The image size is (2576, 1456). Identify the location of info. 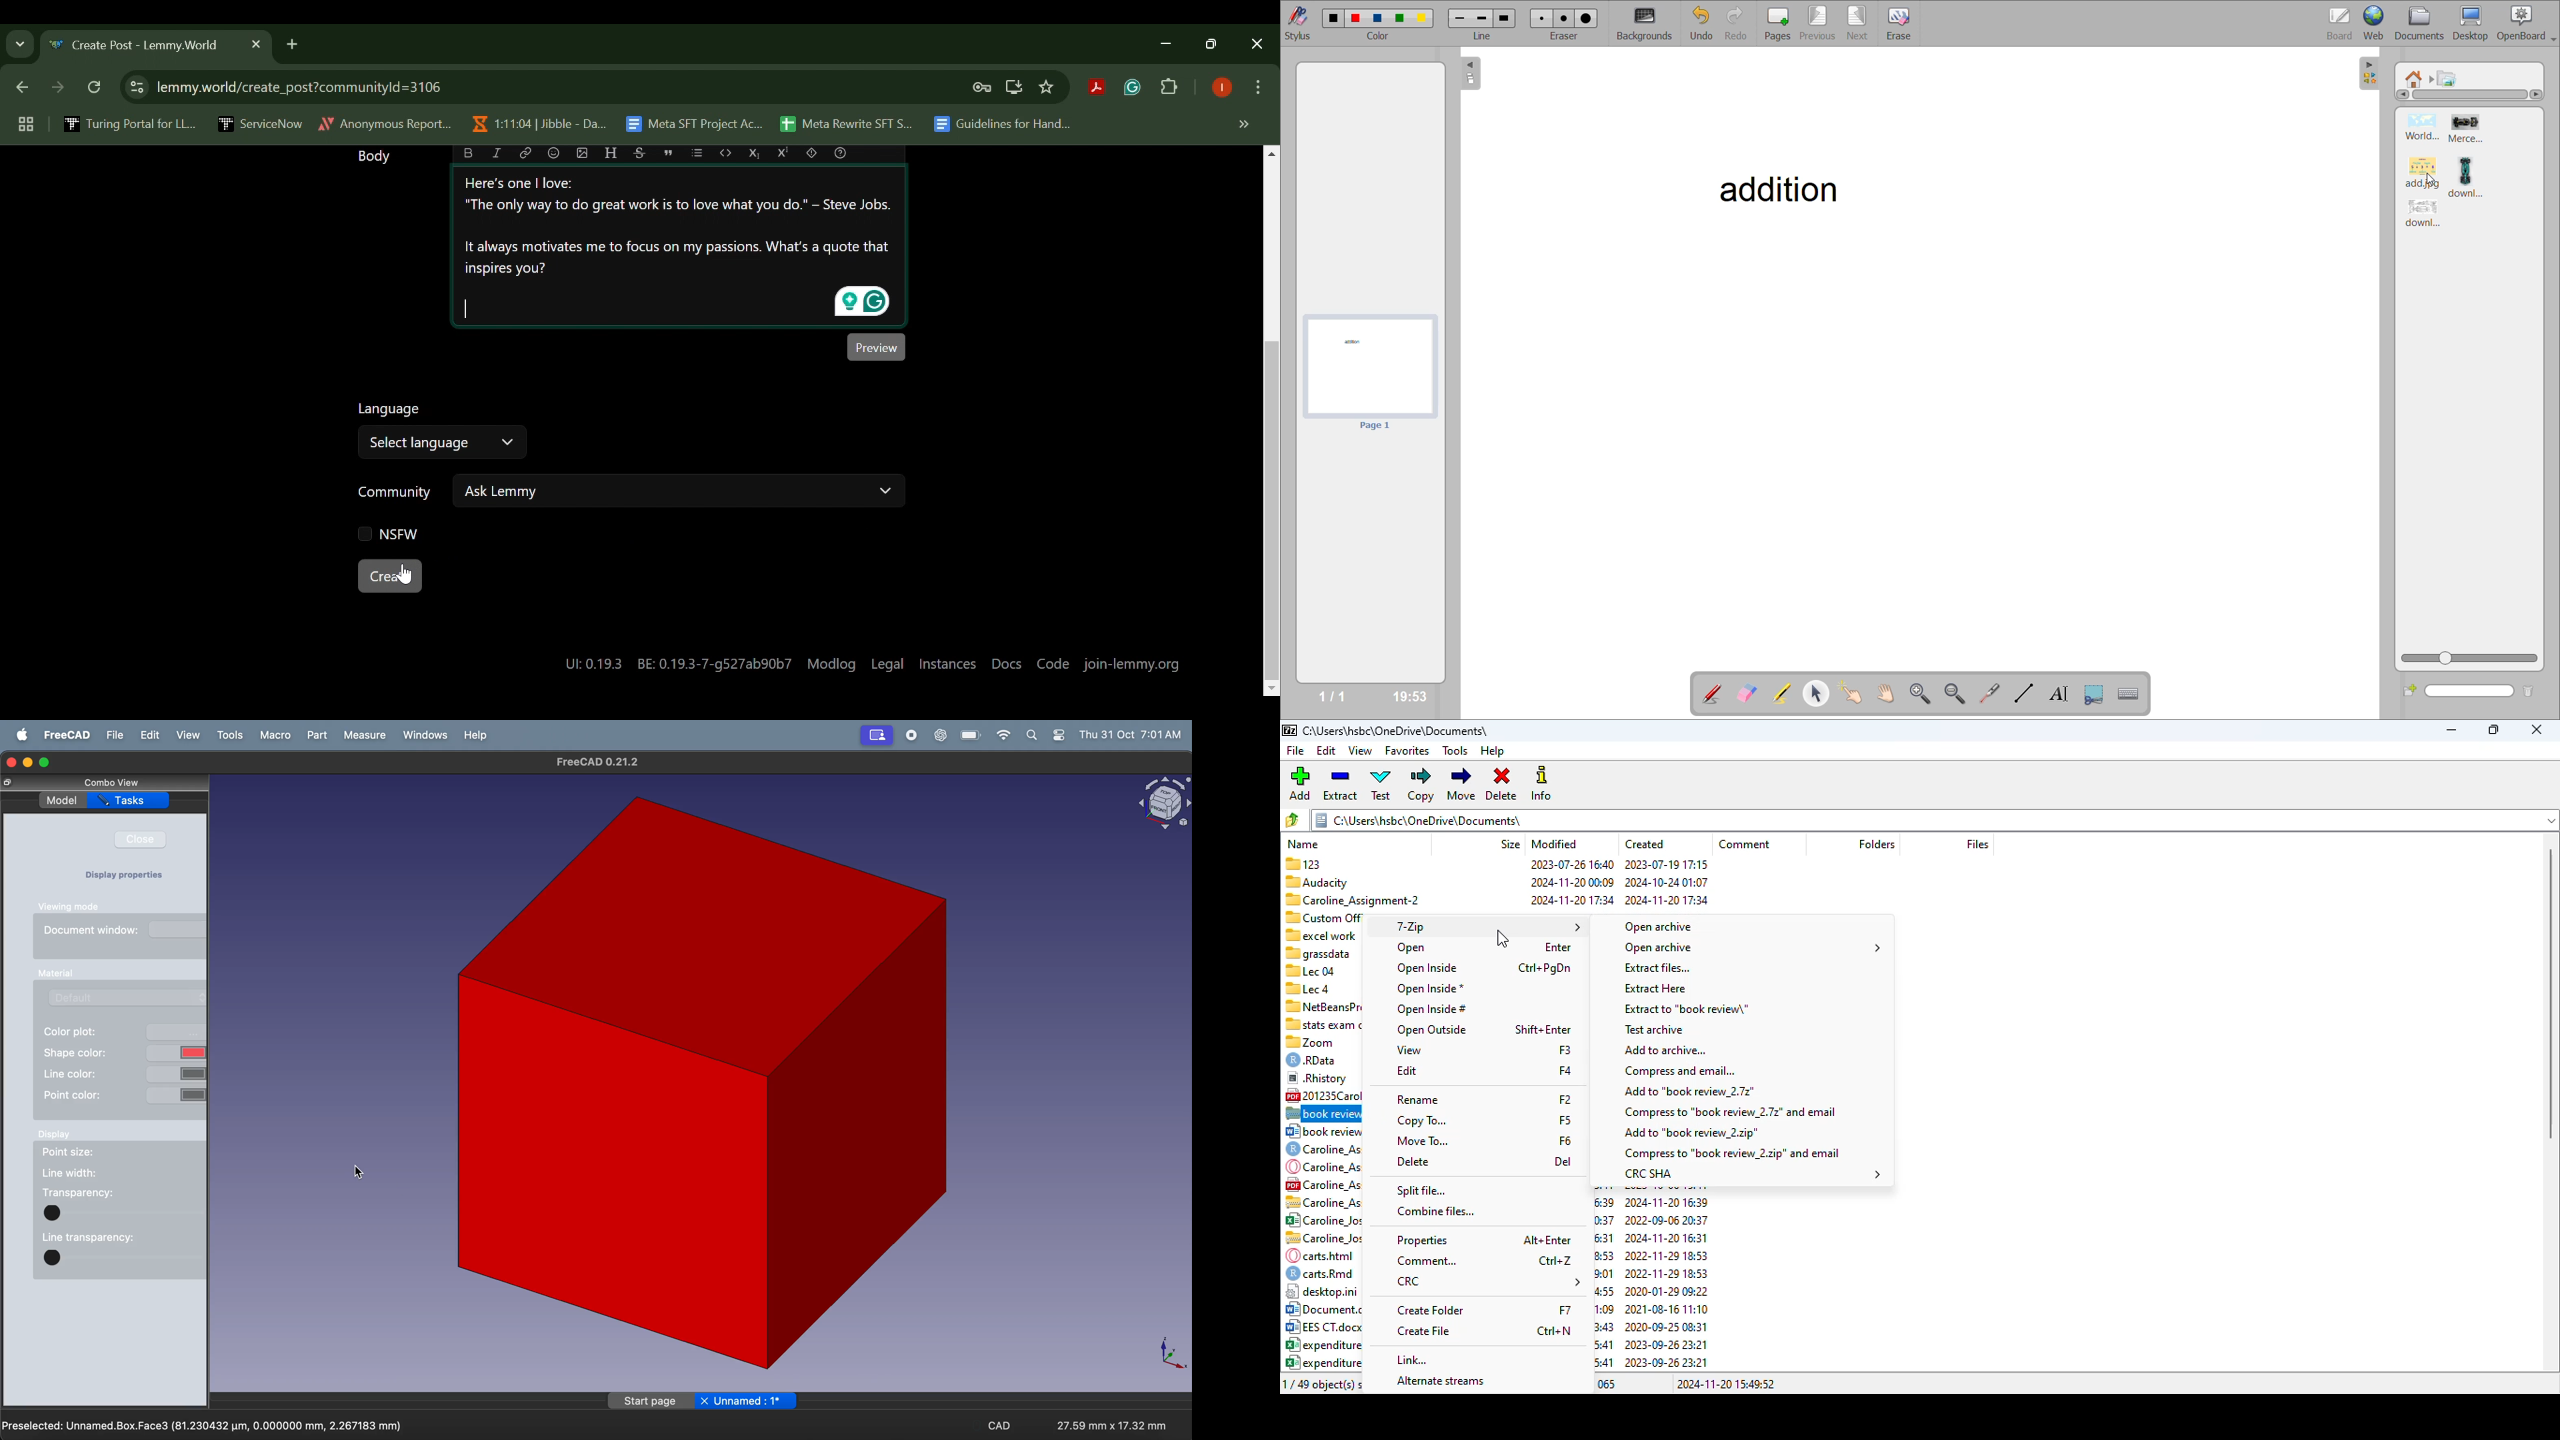
(1542, 784).